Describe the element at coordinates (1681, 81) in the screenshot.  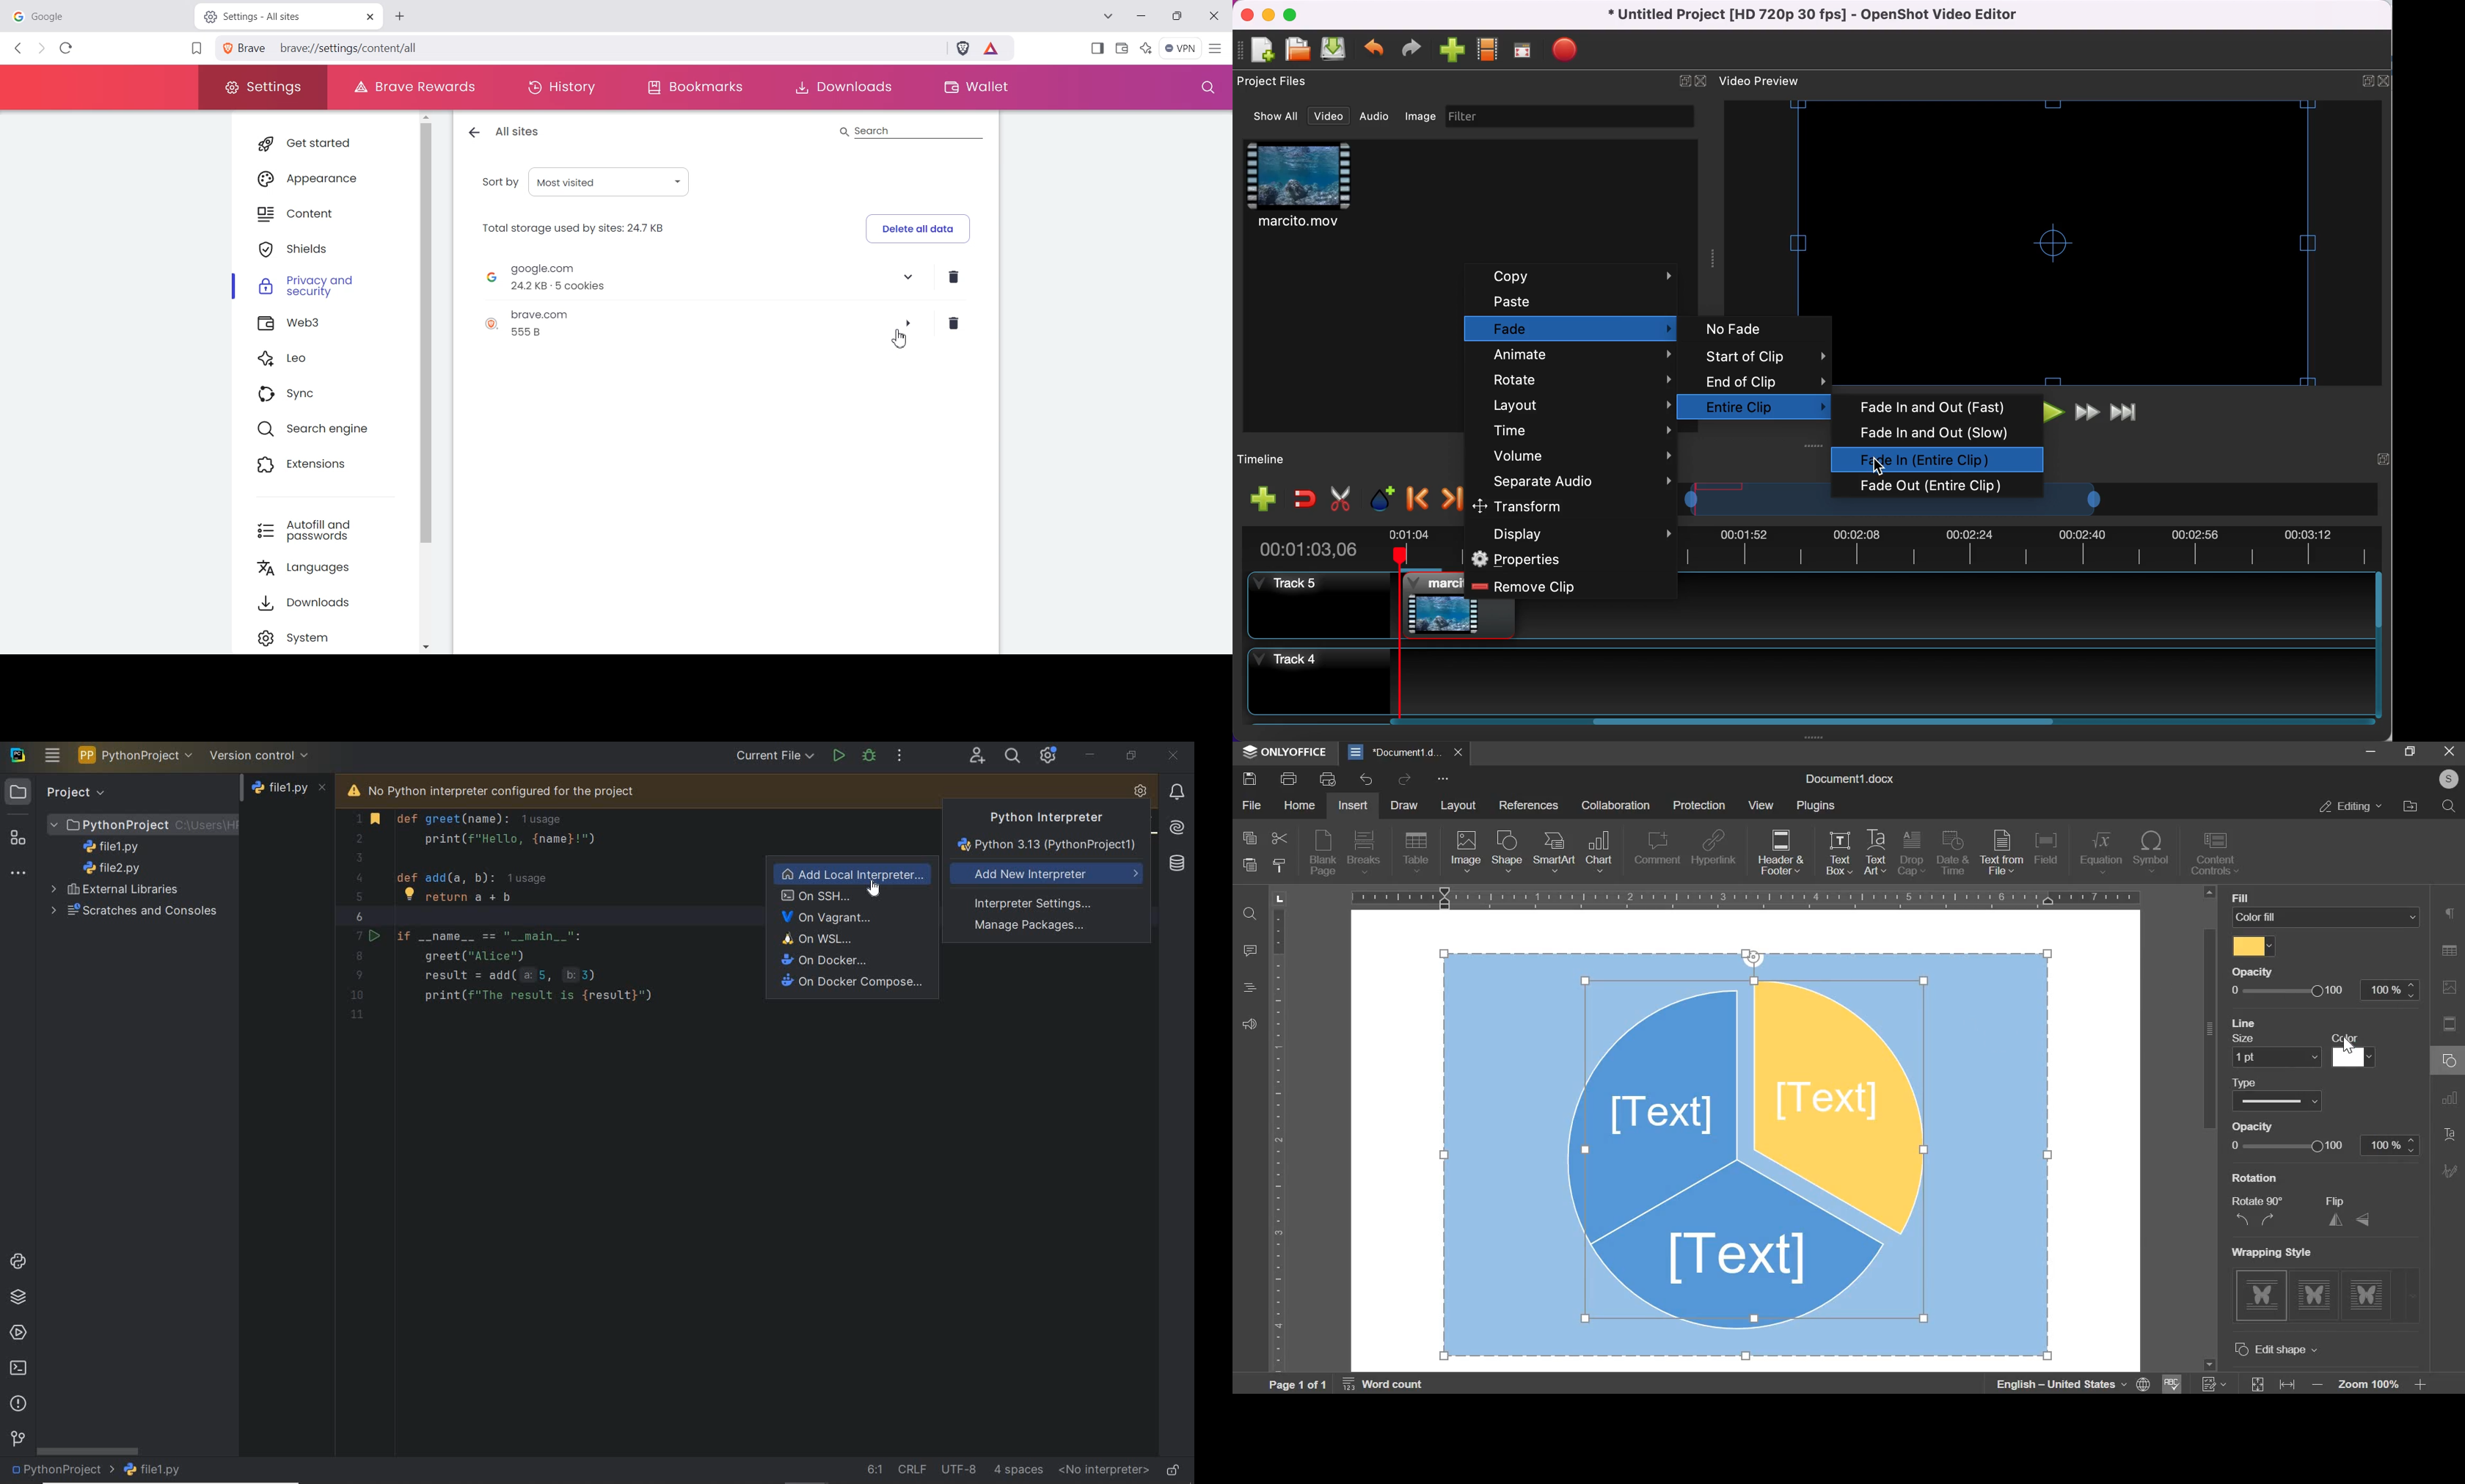
I see `expand/hide` at that location.